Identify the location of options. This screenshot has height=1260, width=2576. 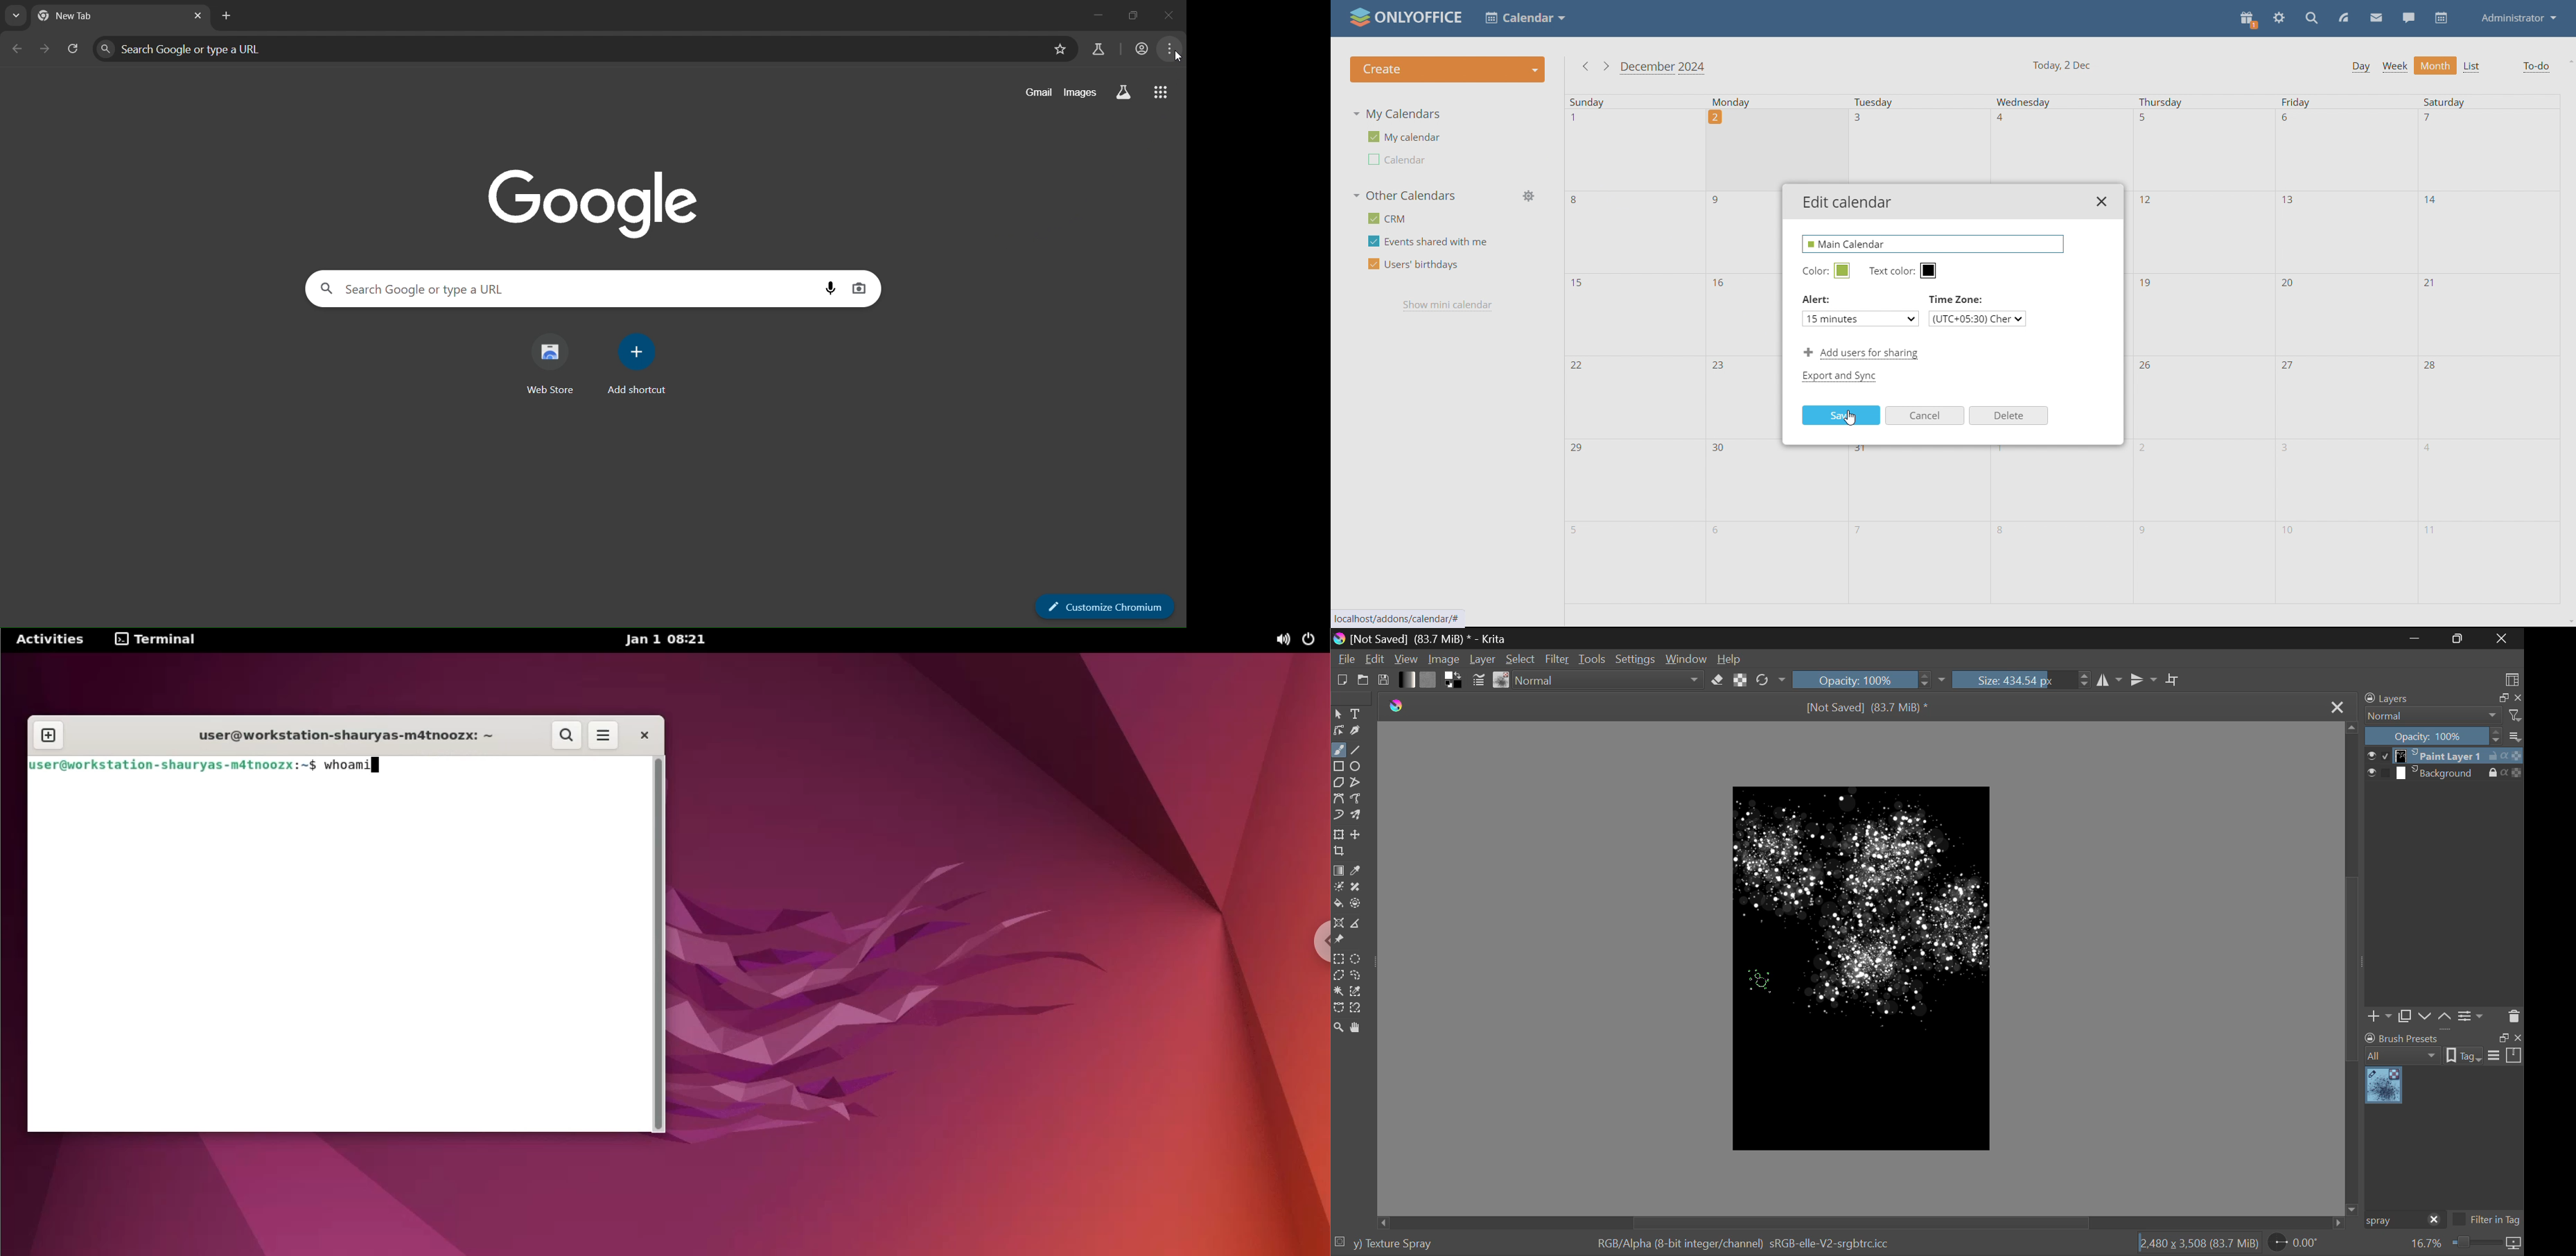
(2505, 1055).